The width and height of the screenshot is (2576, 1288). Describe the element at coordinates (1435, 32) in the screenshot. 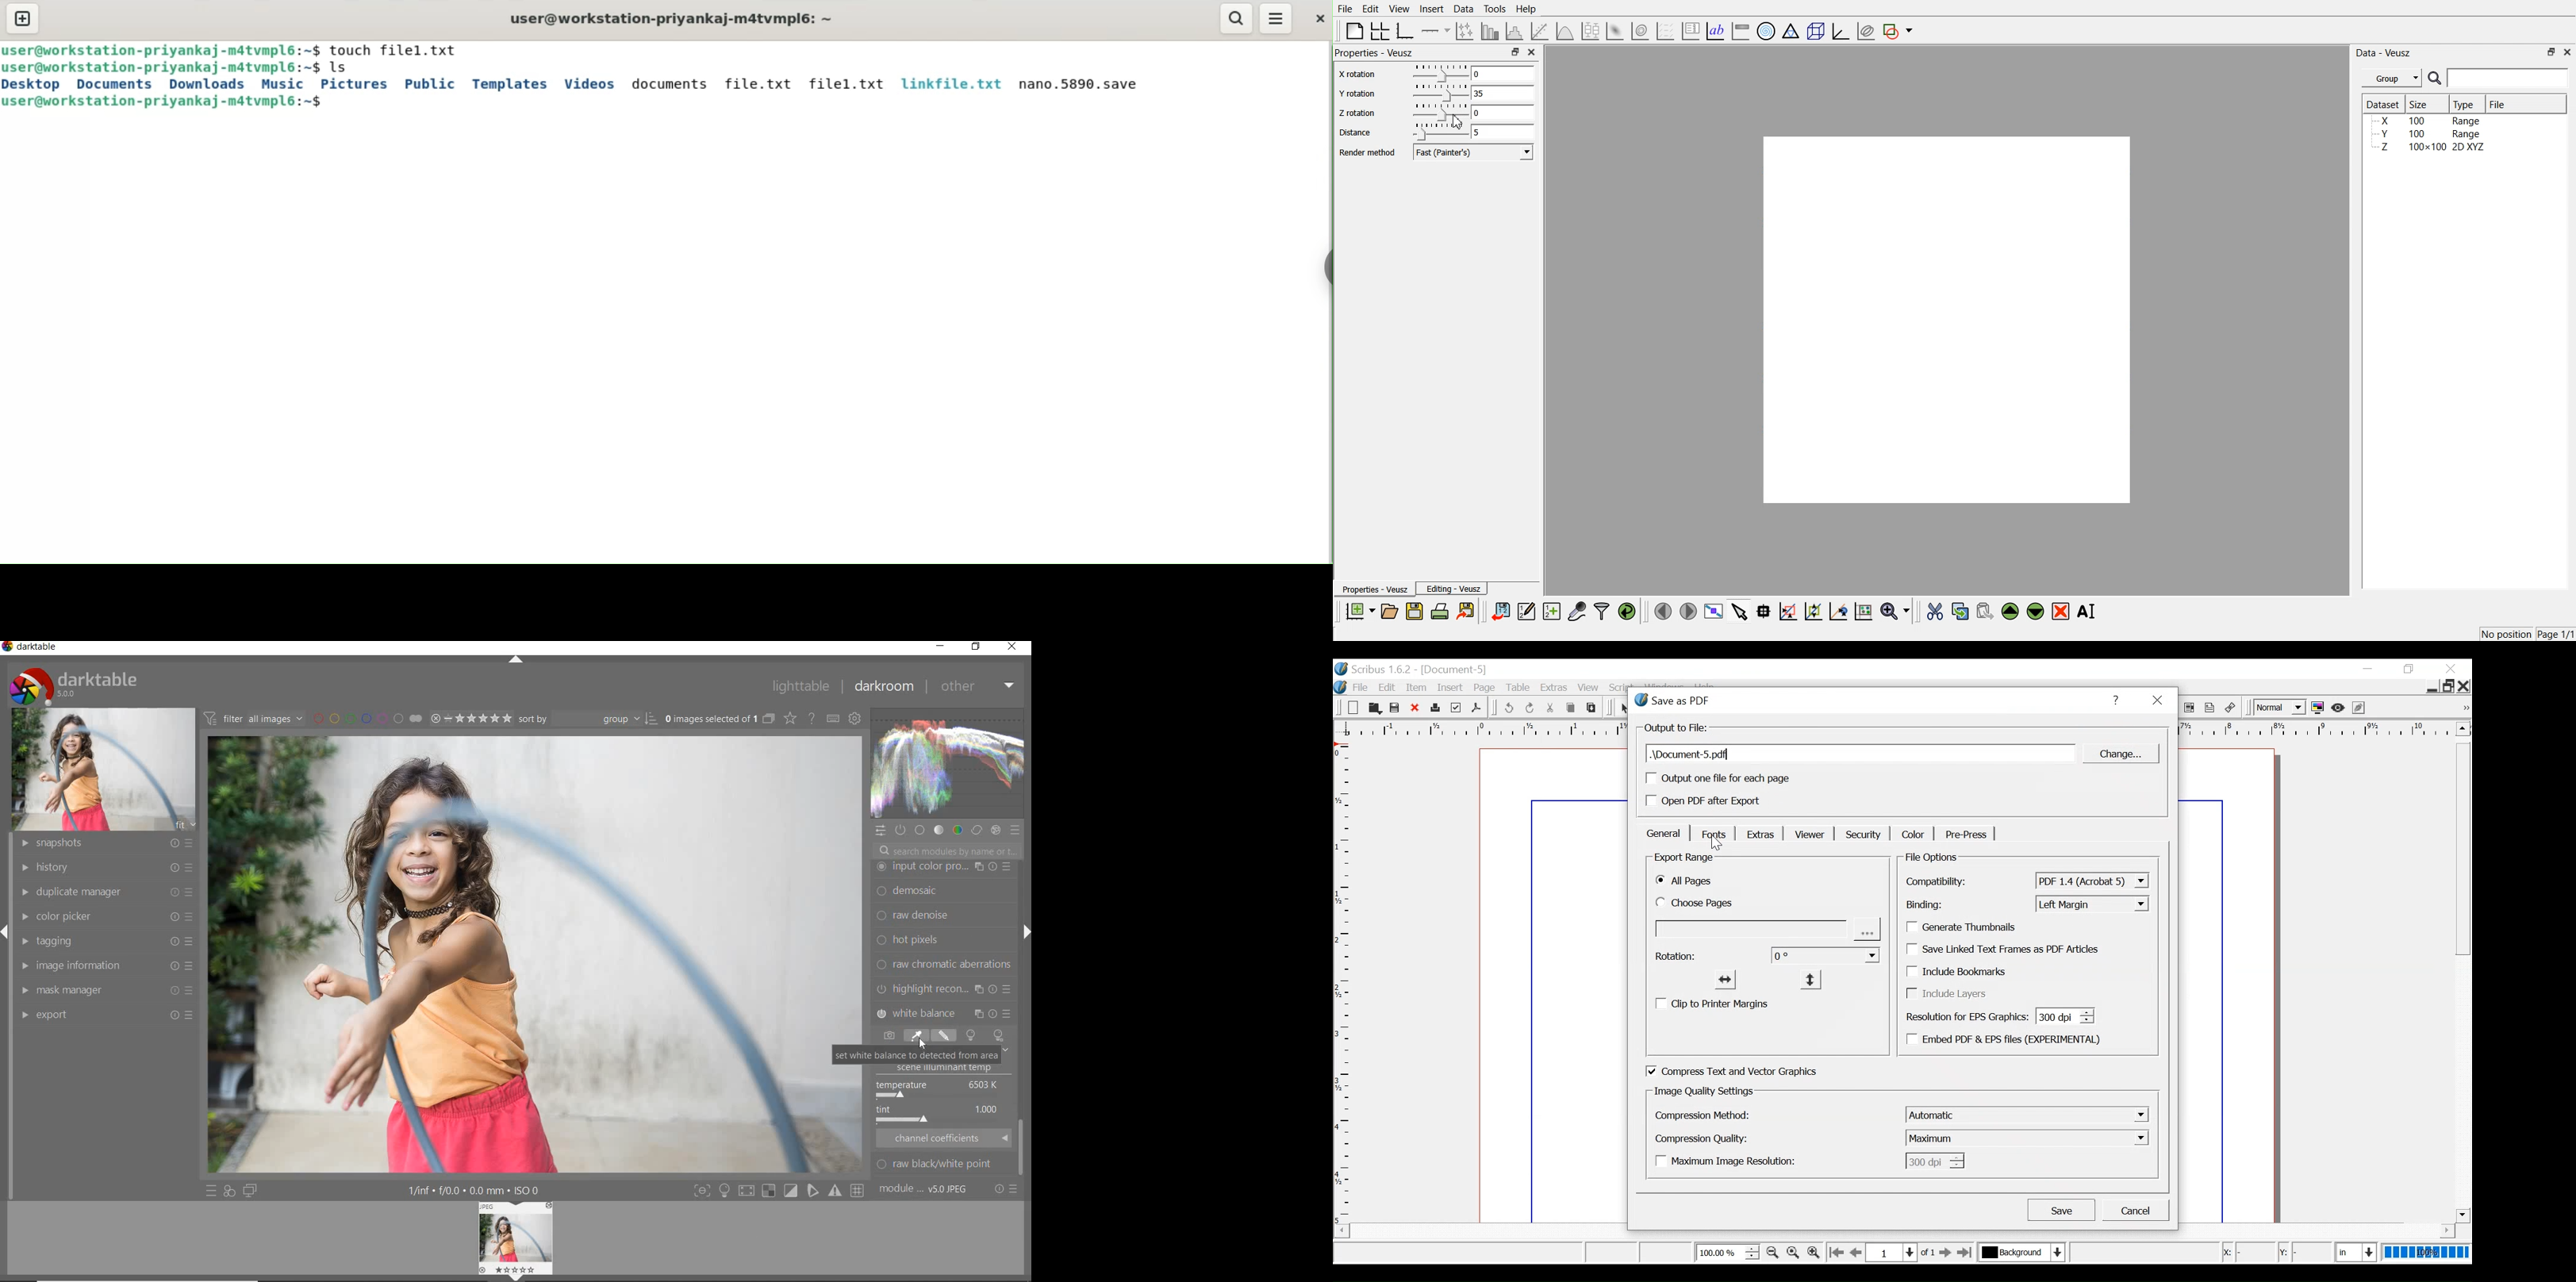

I see `Add axis to the pane` at that location.